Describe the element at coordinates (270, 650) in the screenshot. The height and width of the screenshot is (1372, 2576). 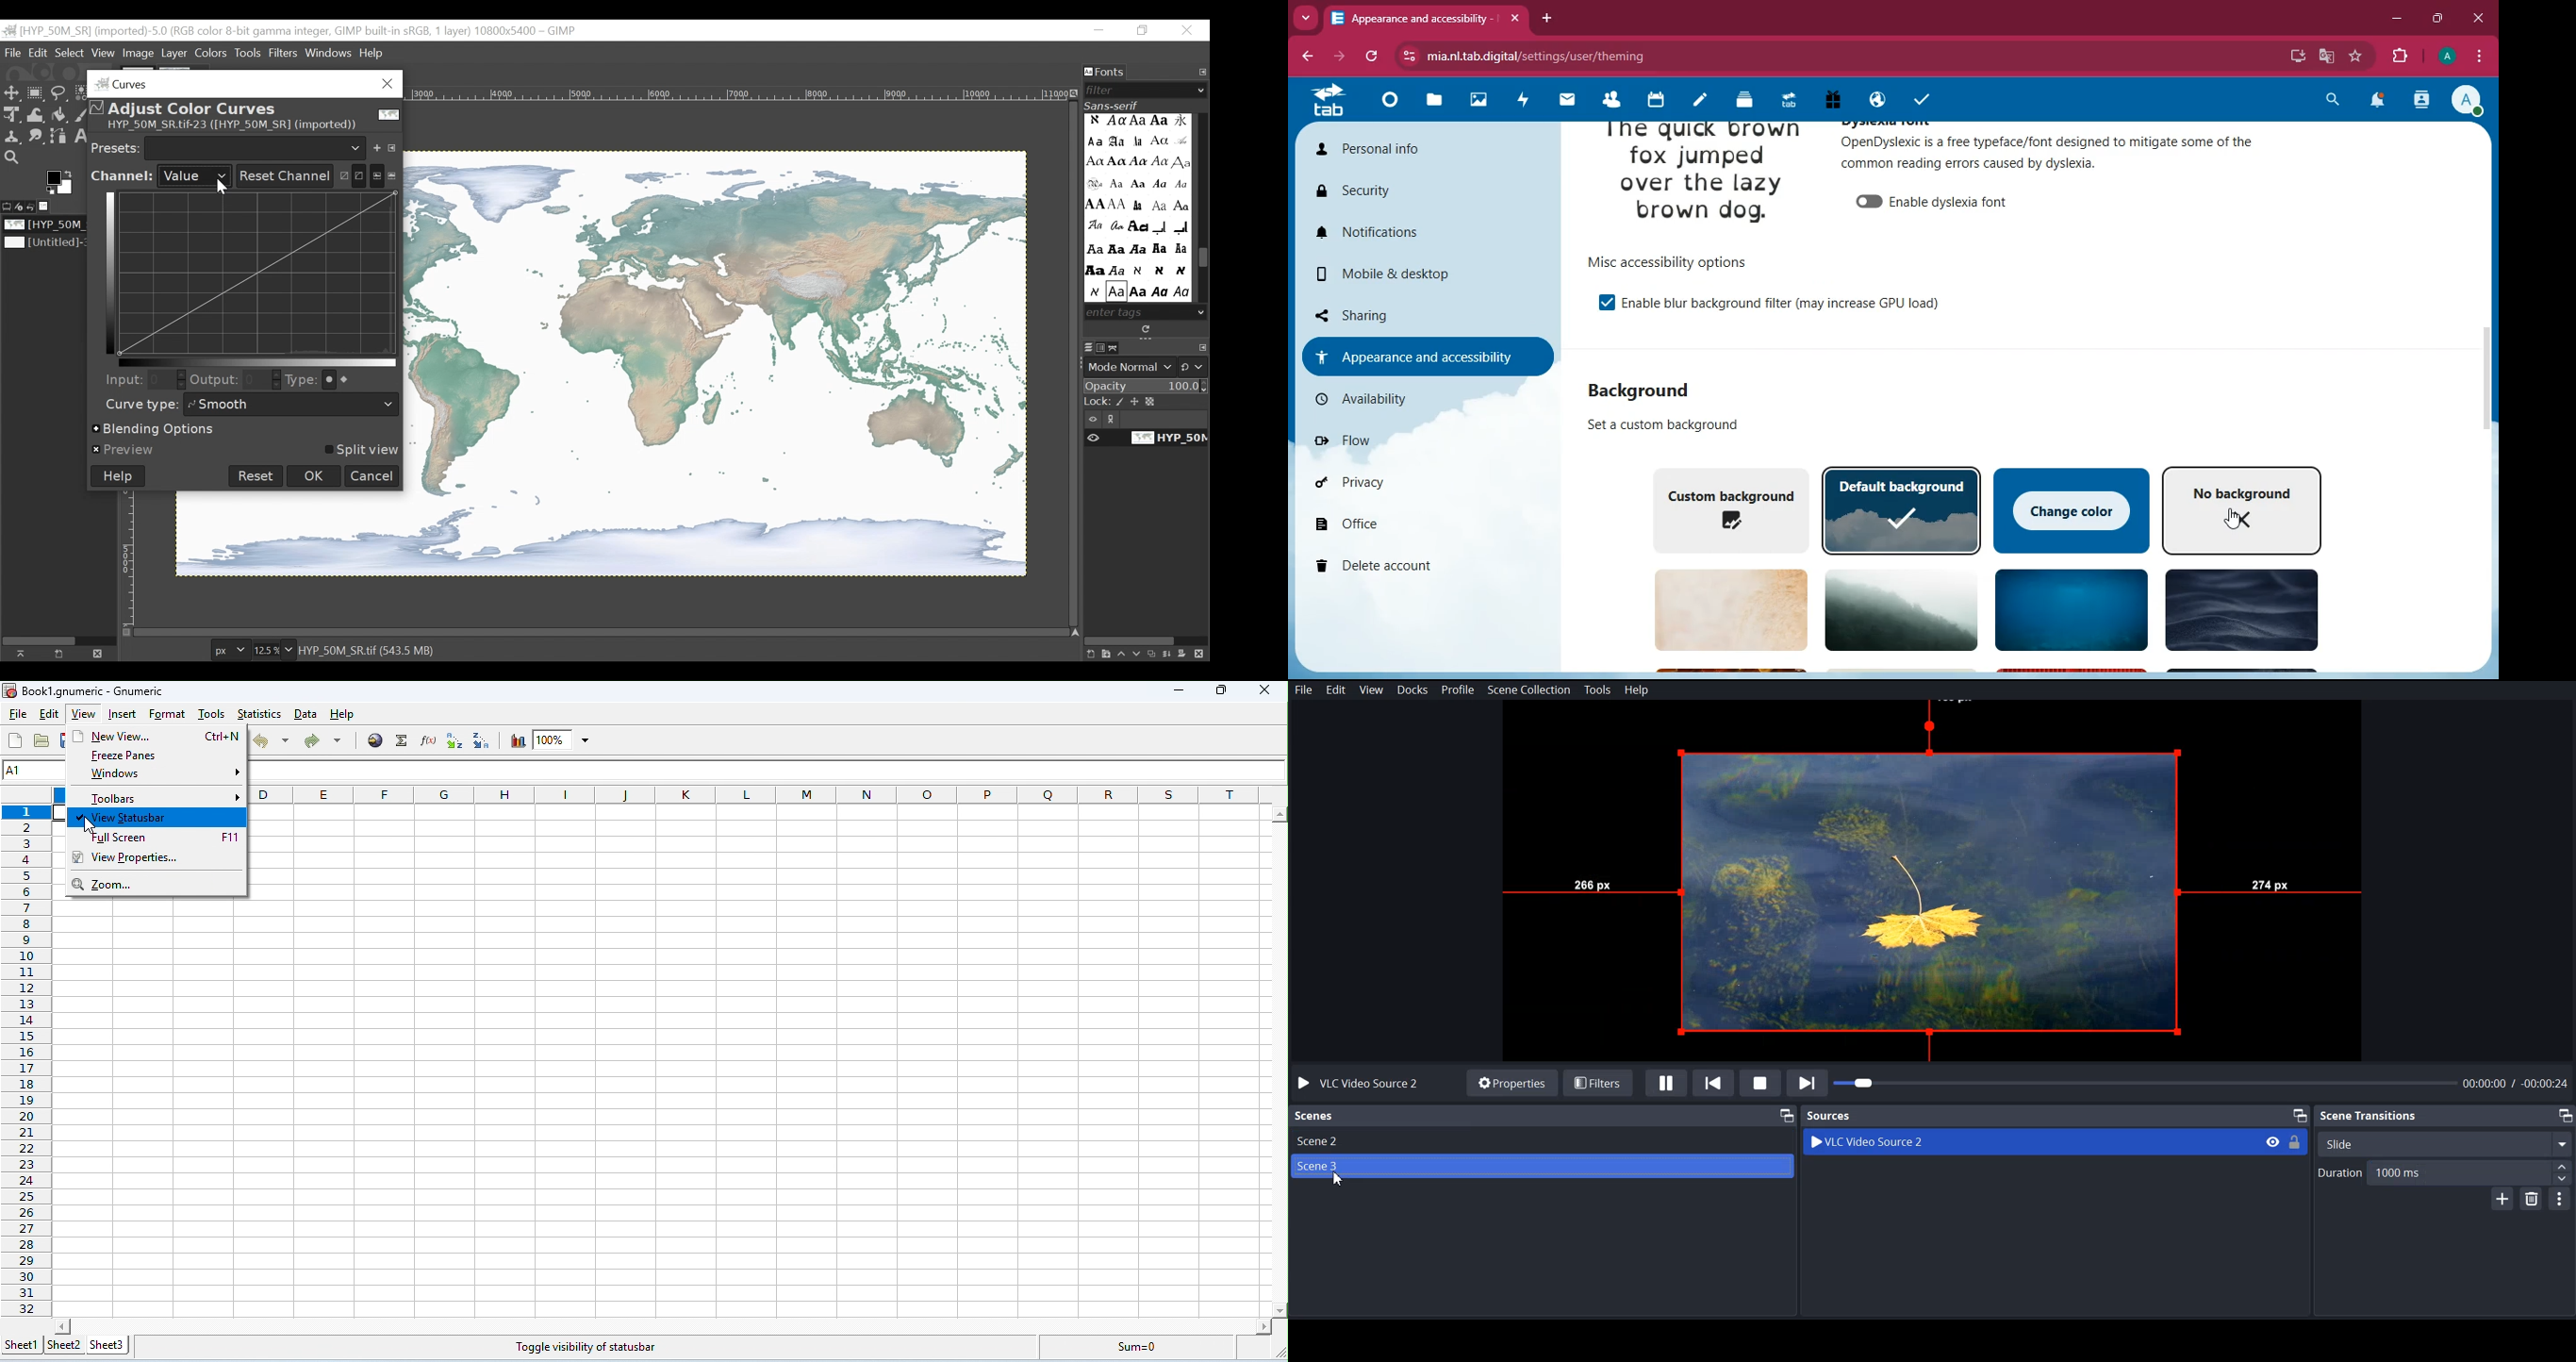
I see `Zoom Factor` at that location.